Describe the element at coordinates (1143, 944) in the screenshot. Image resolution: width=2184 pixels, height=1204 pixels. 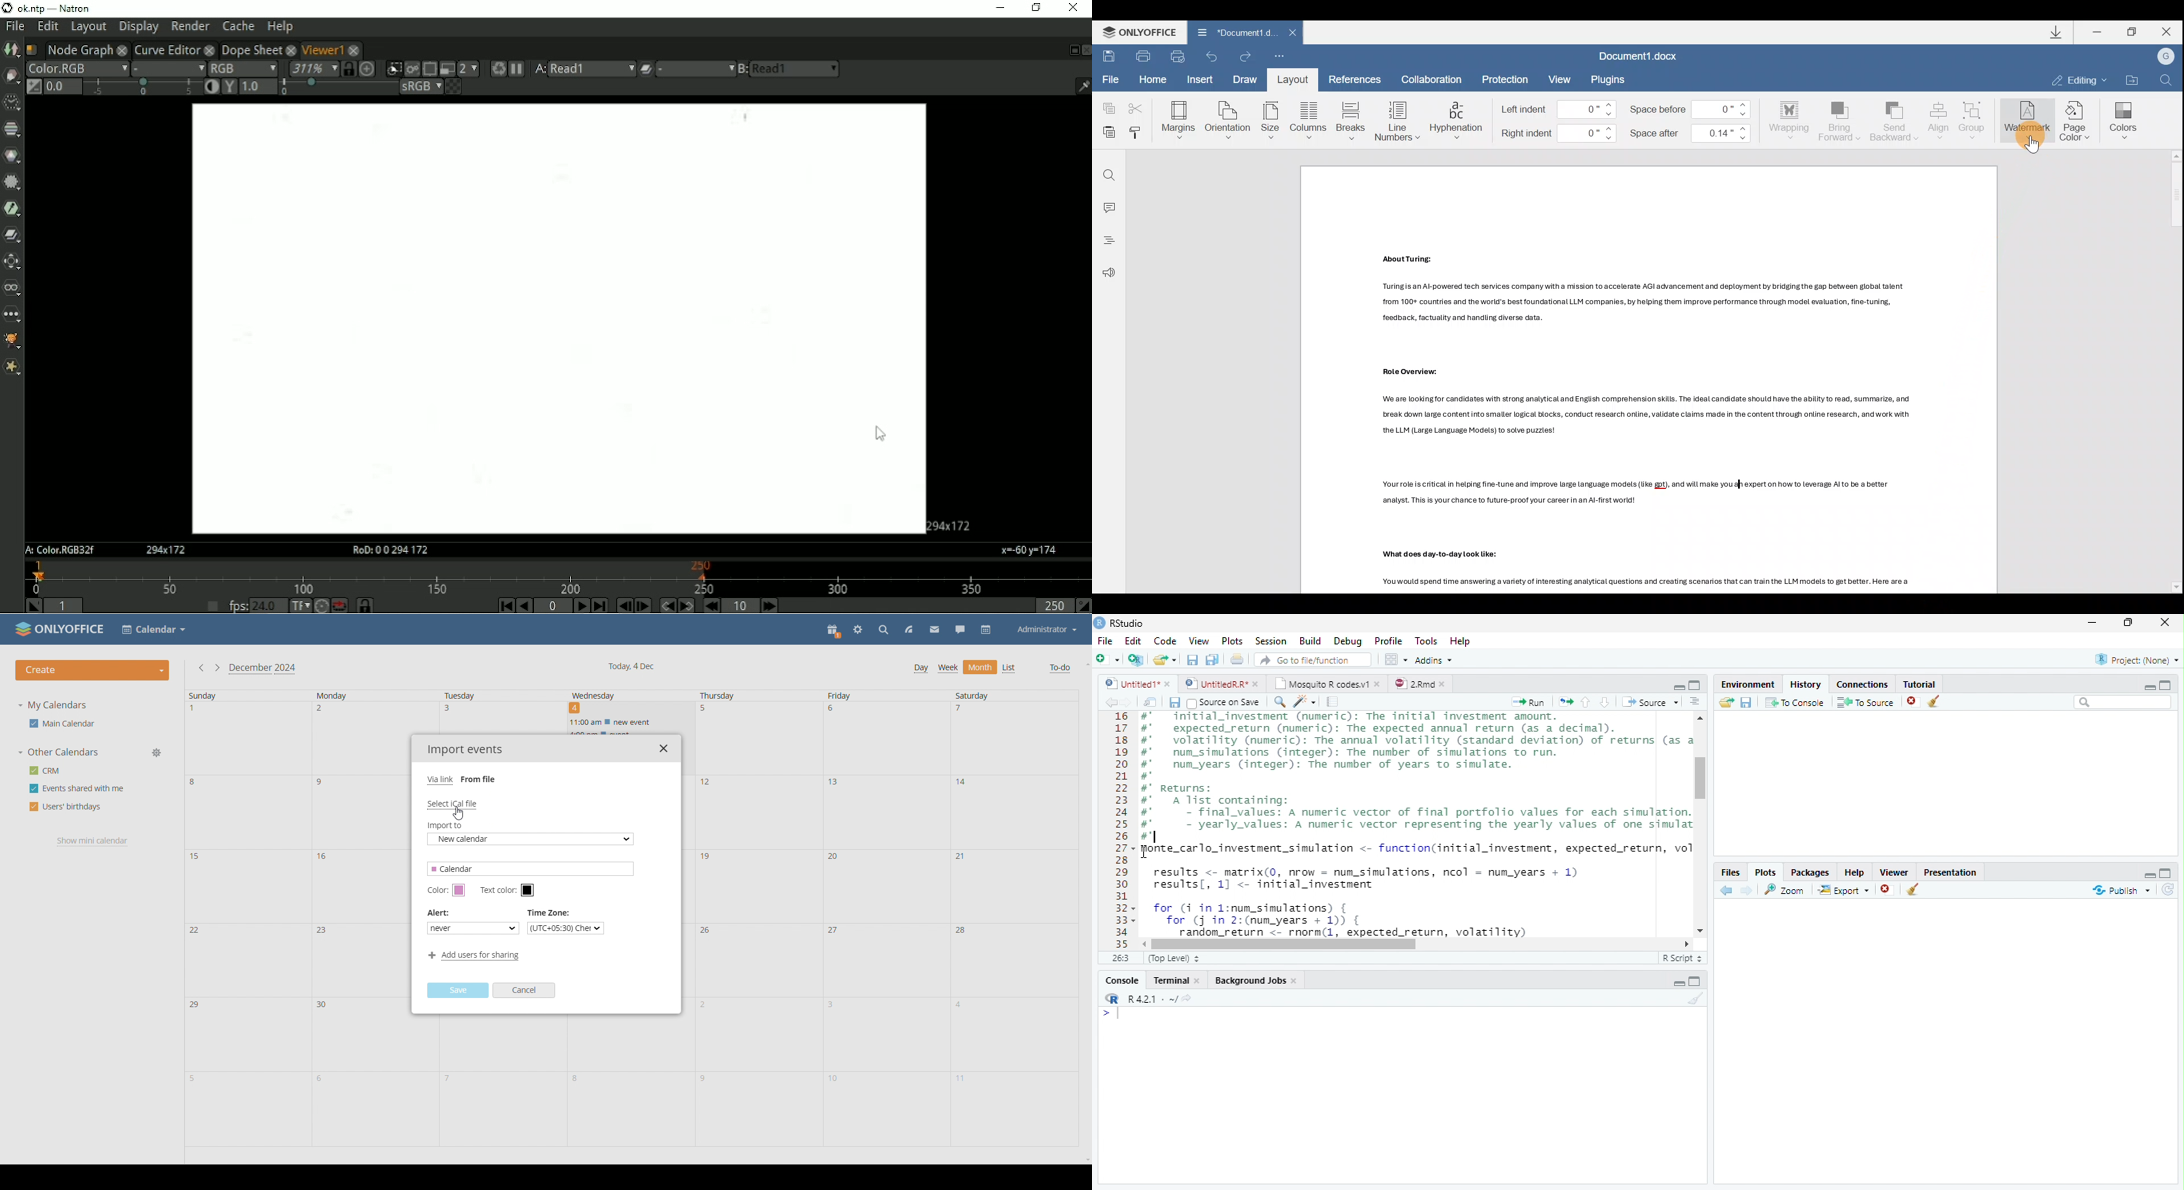
I see `Scroll Left` at that location.